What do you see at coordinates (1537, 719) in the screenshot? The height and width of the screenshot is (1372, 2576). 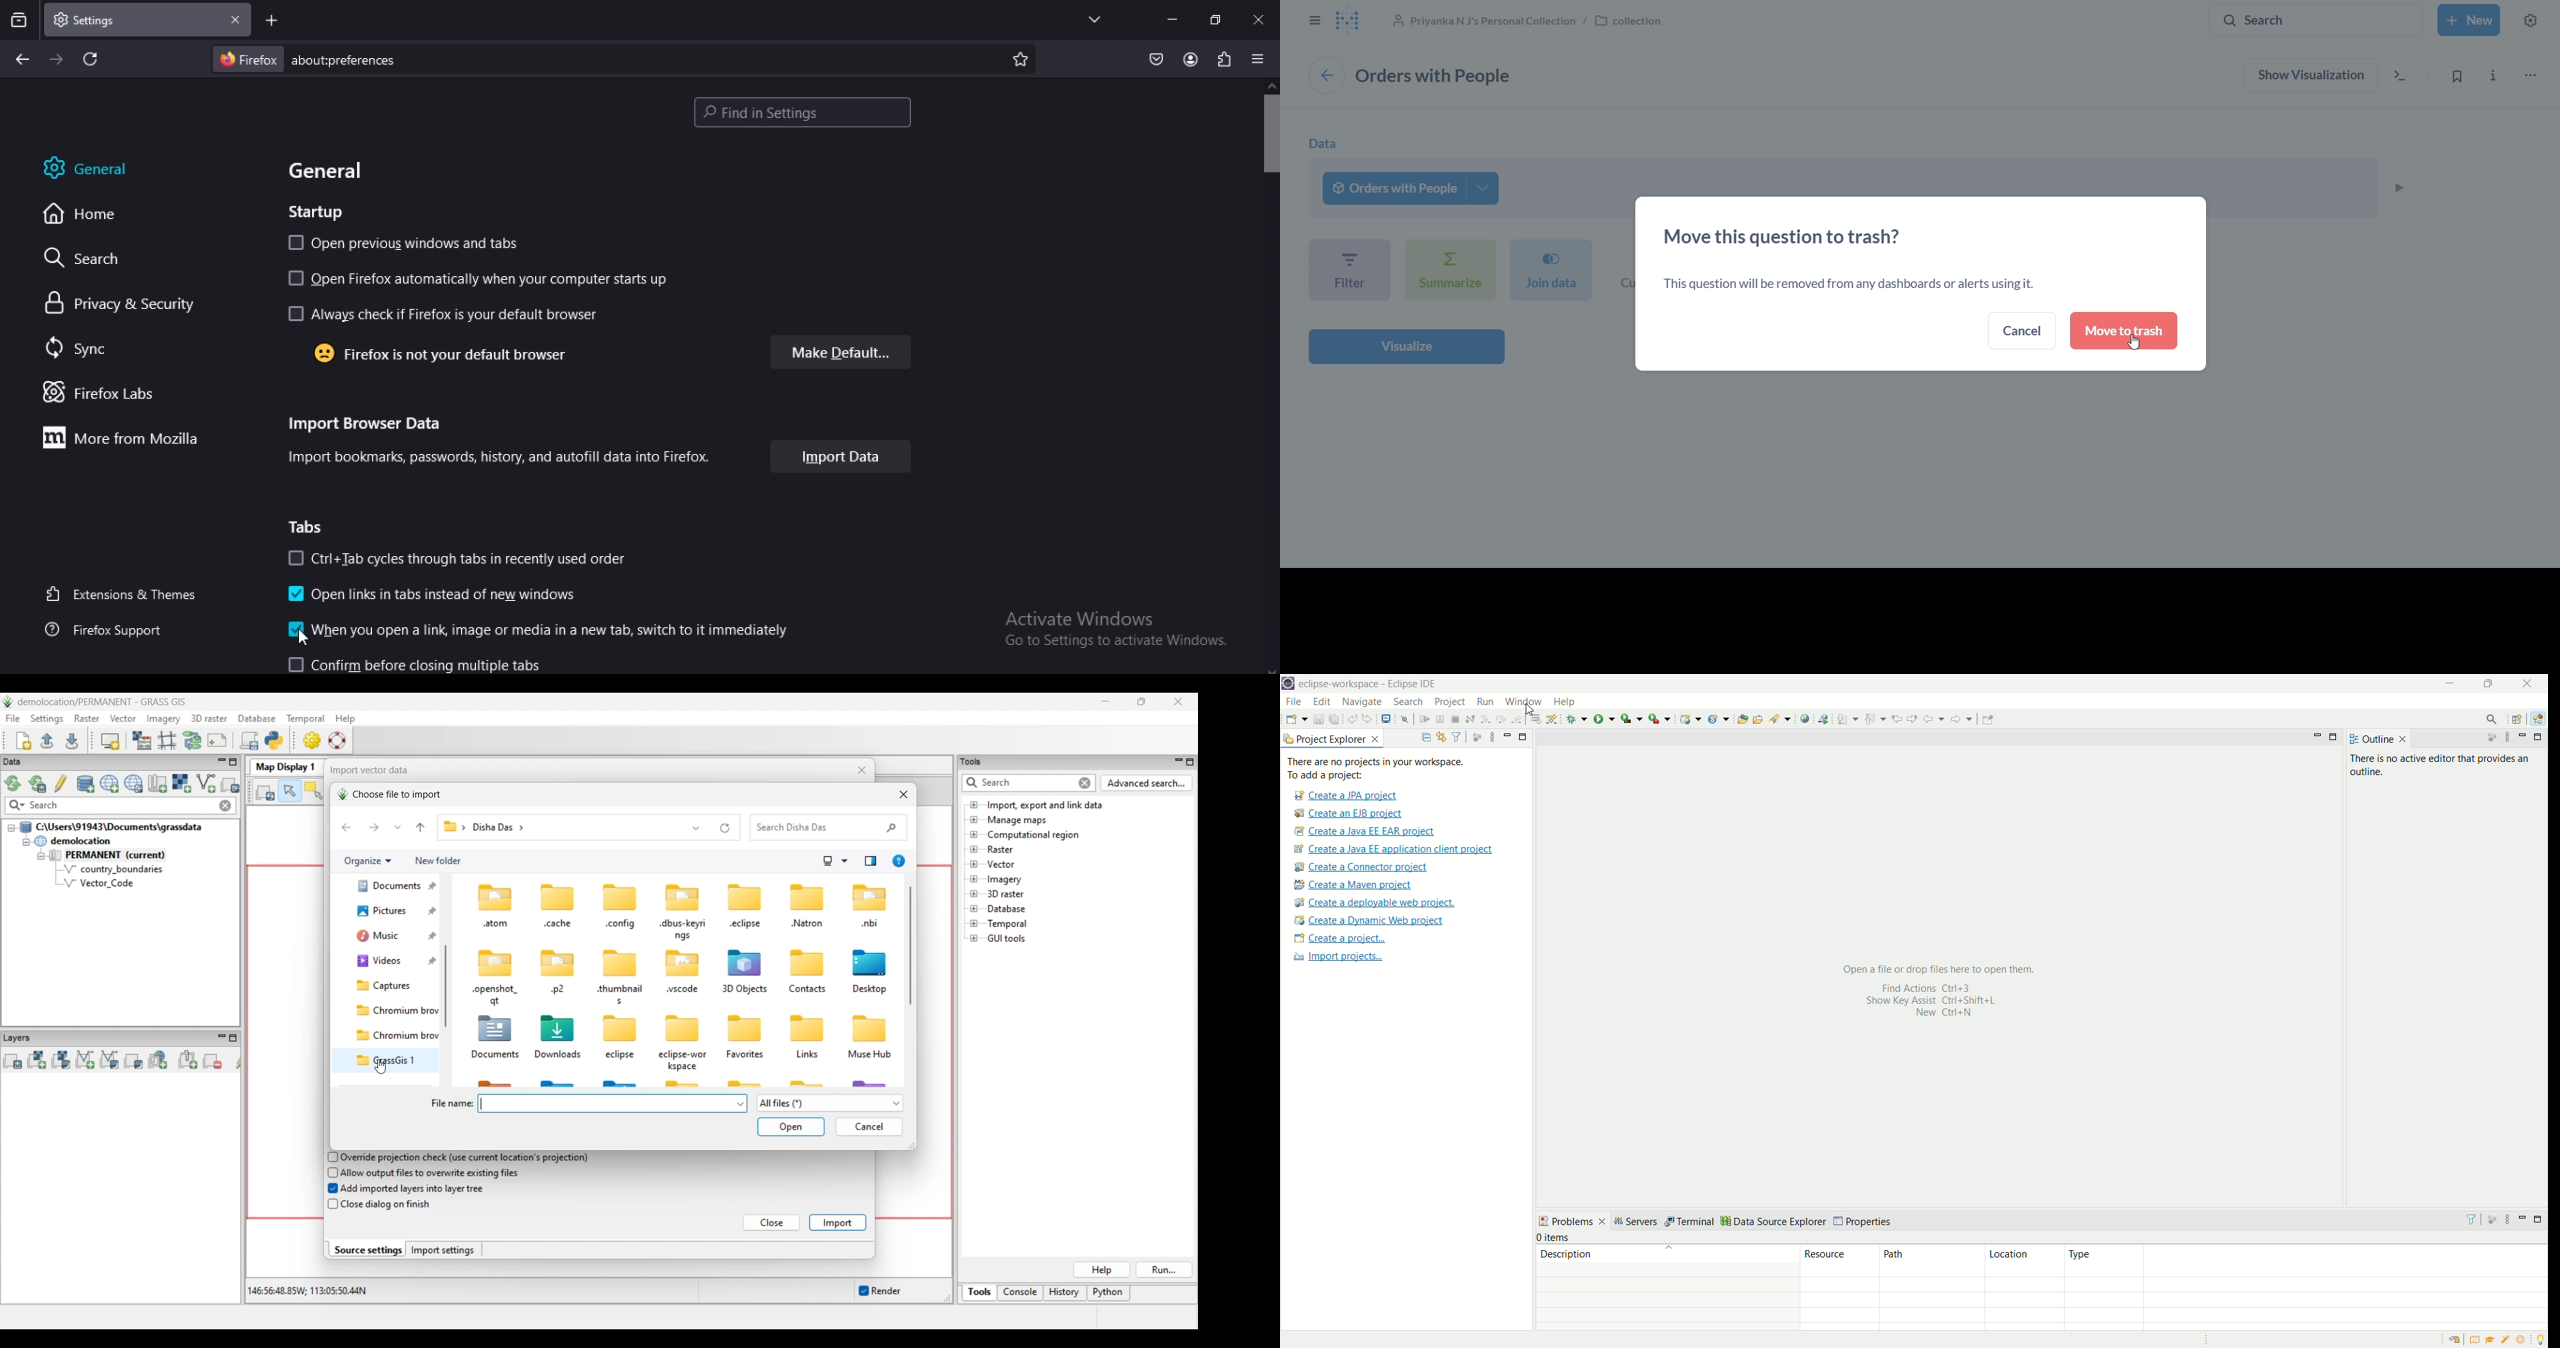 I see `drop to frames` at bounding box center [1537, 719].